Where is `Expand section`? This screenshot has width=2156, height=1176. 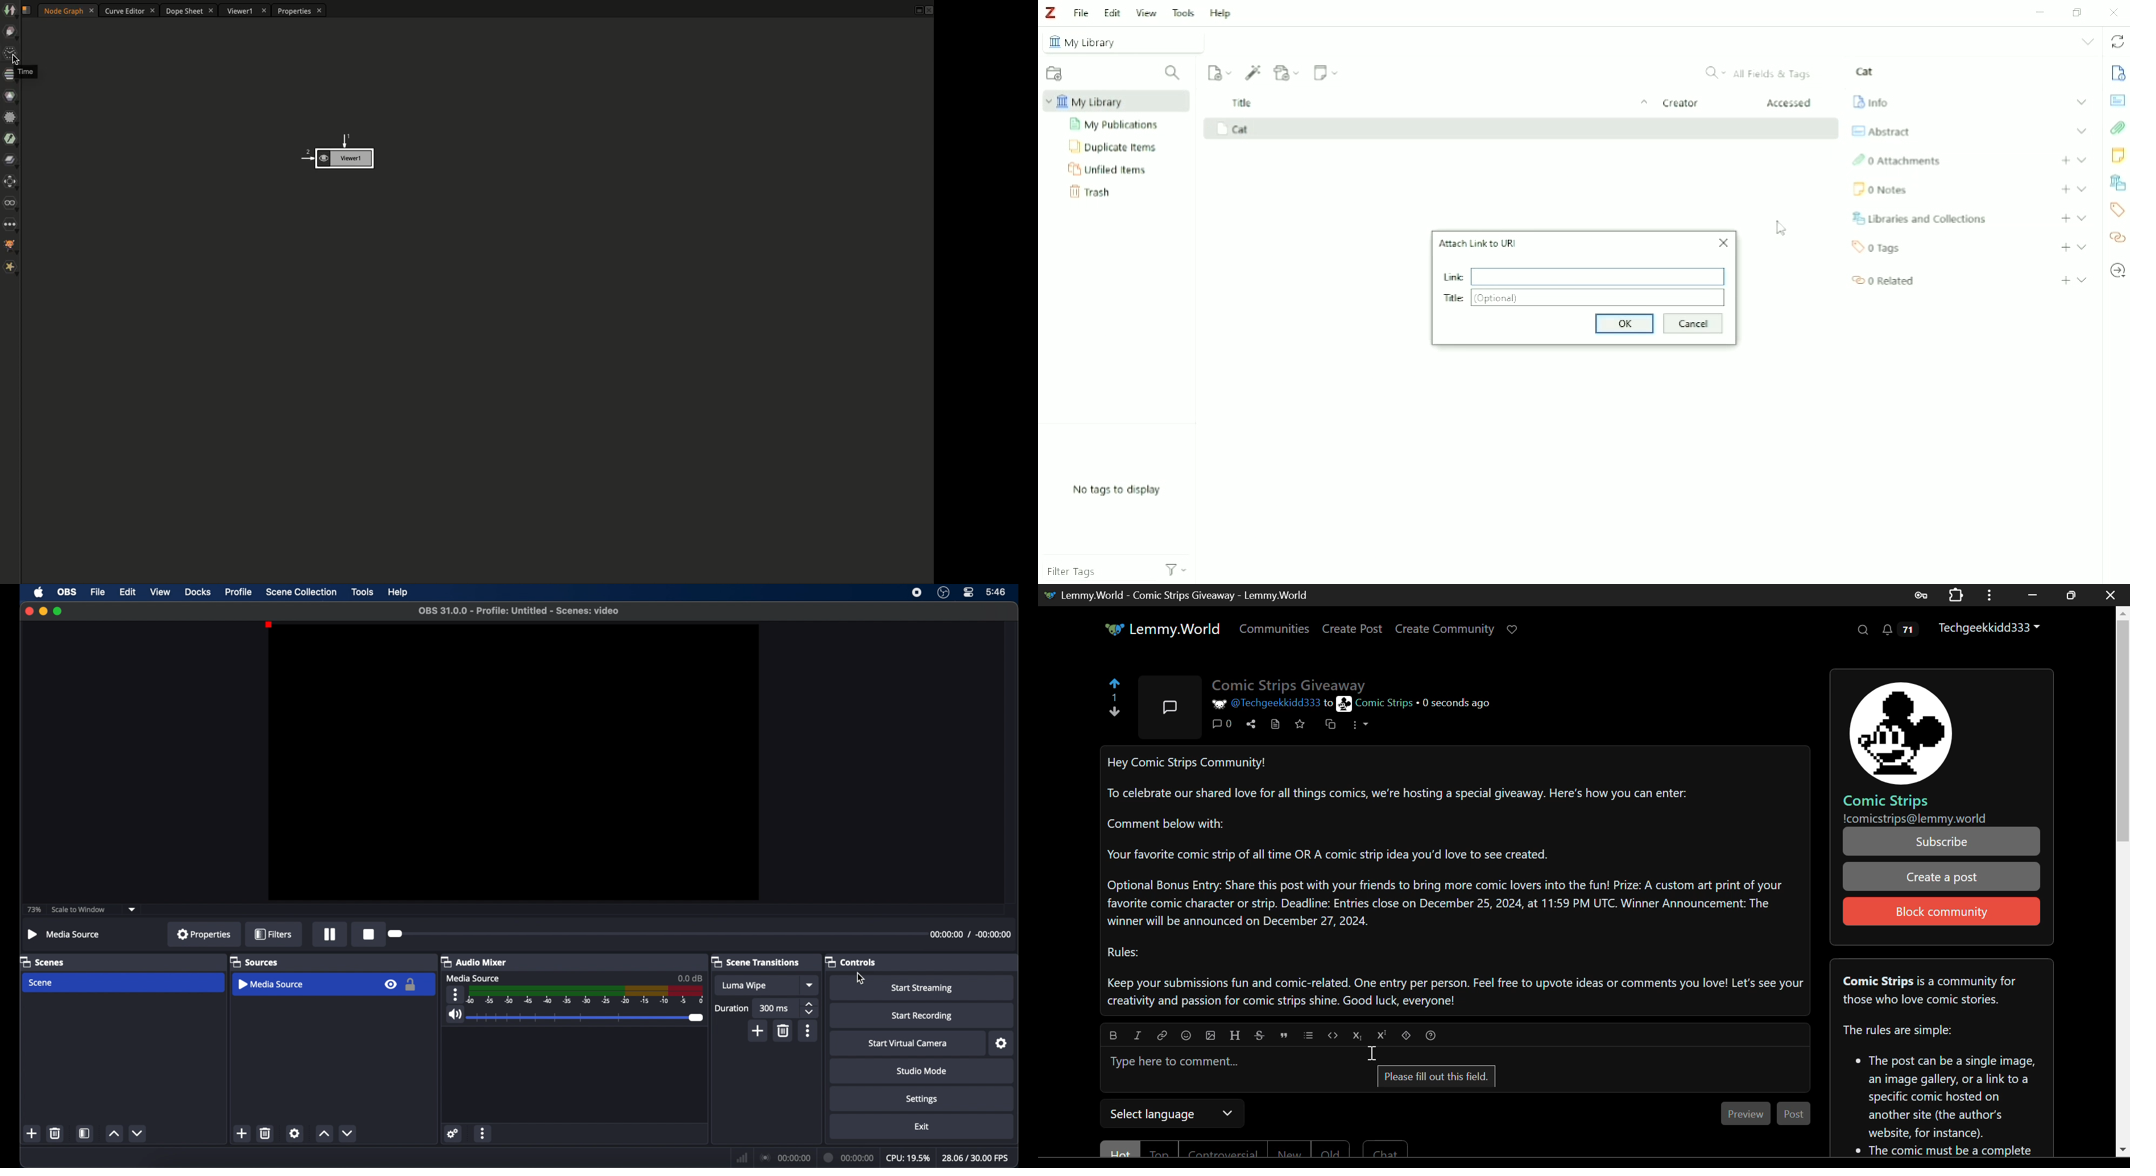 Expand section is located at coordinates (2082, 102).